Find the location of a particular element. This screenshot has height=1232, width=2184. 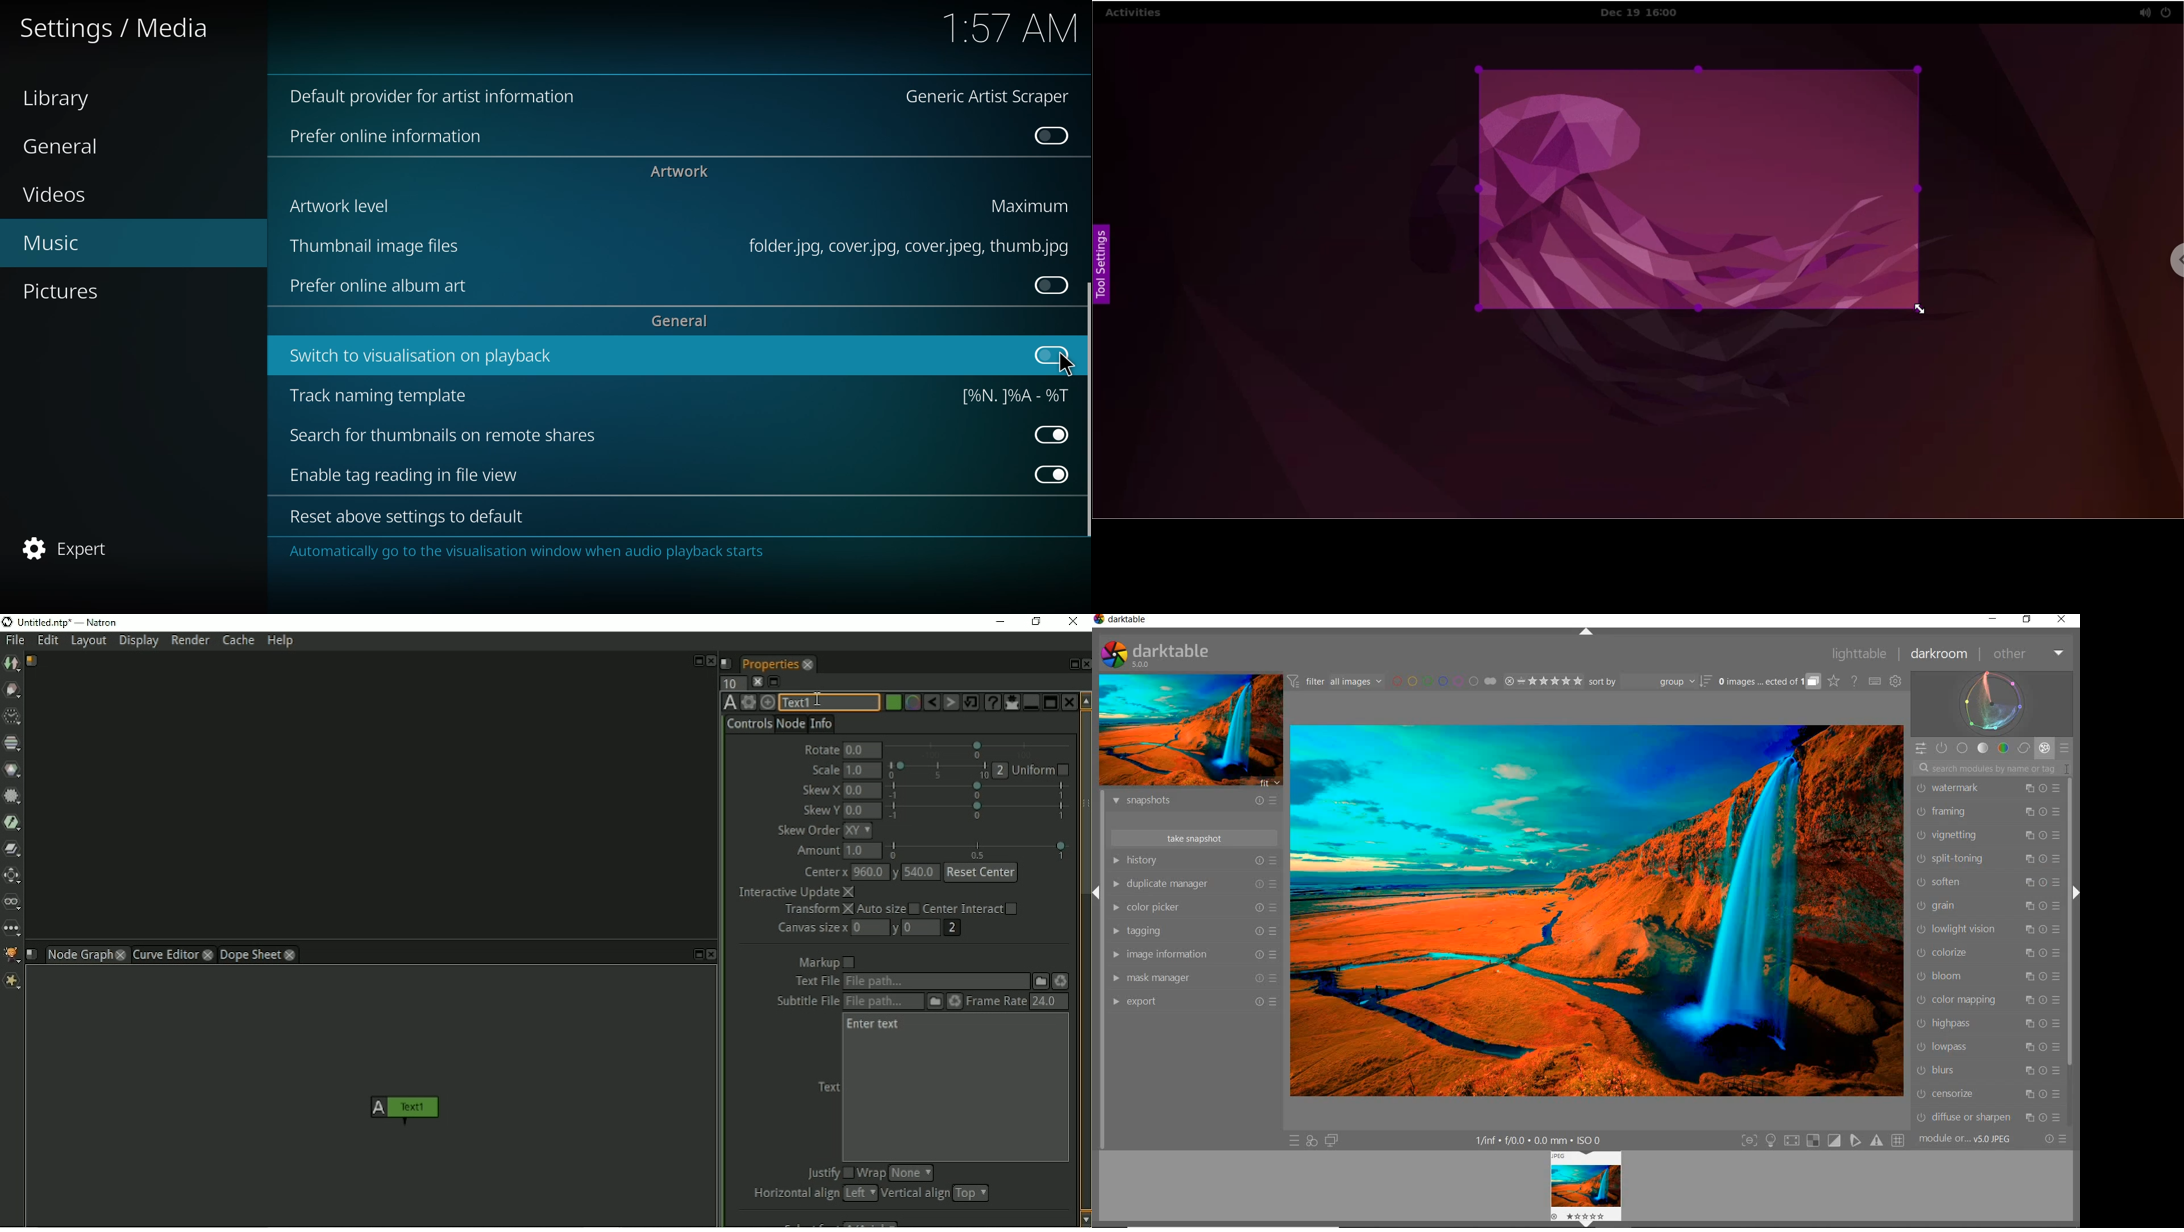

MODULE...v5.0 JPEG is located at coordinates (1968, 1140).